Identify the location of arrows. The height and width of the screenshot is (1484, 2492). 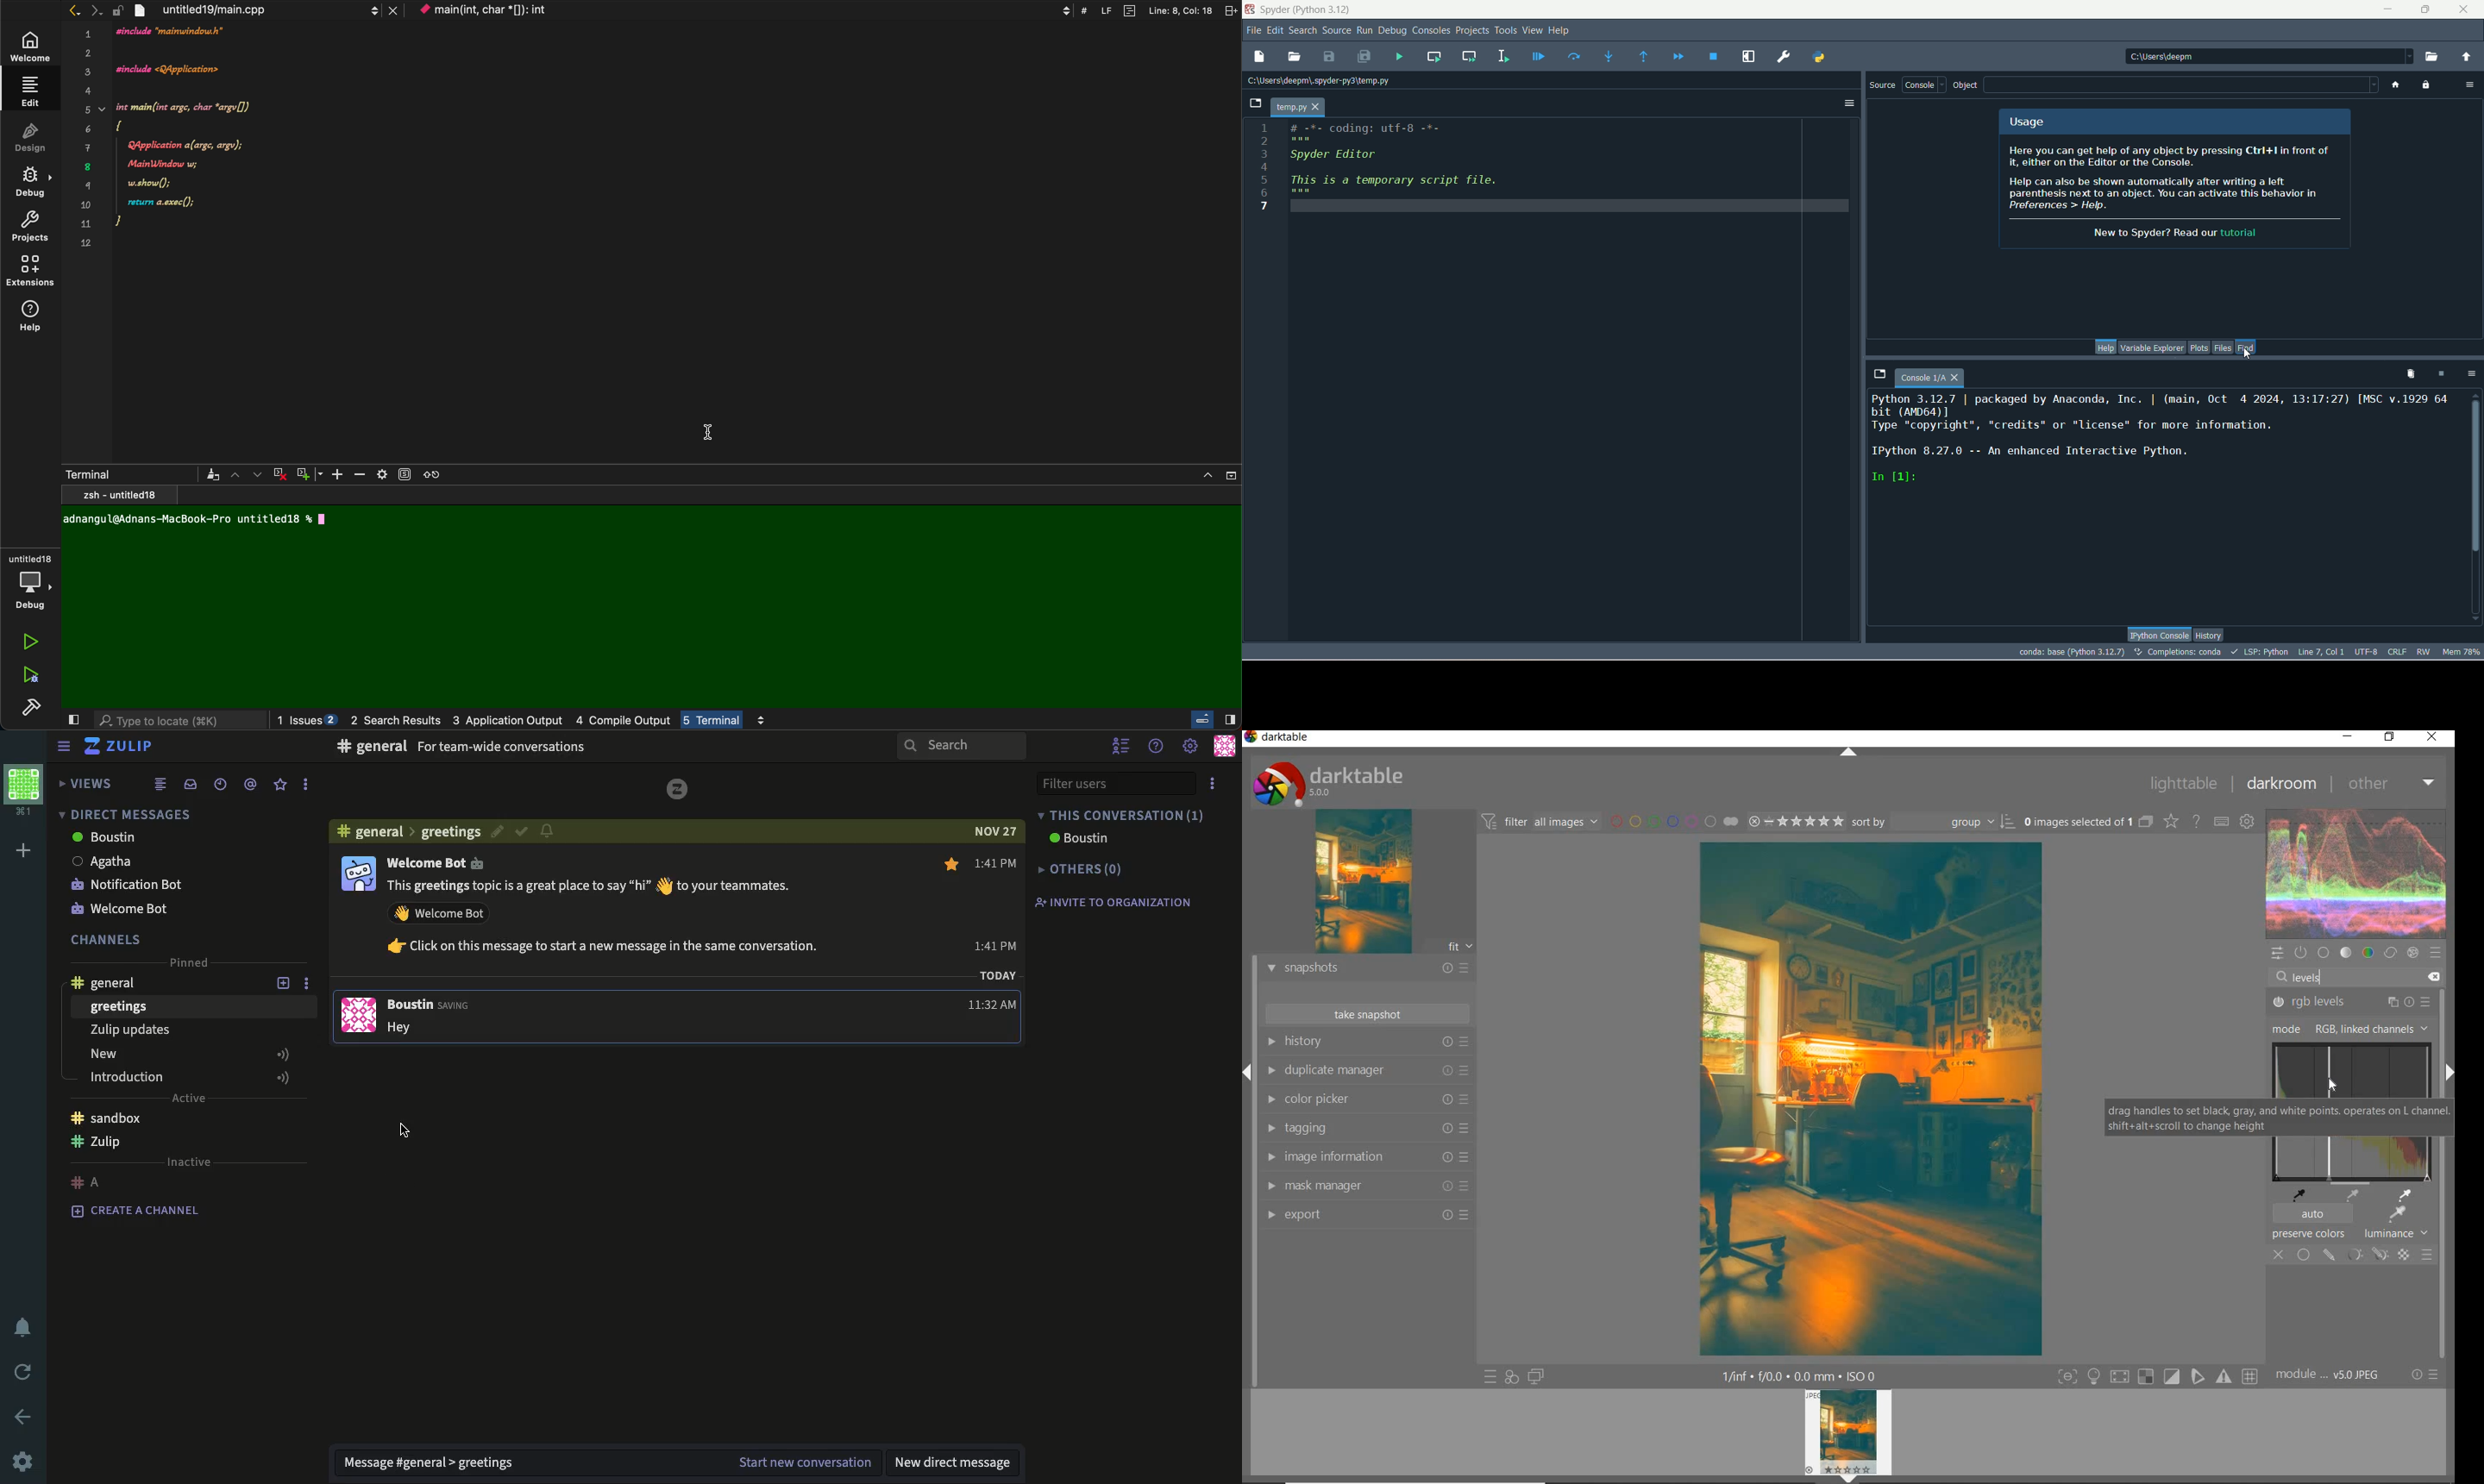
(84, 10).